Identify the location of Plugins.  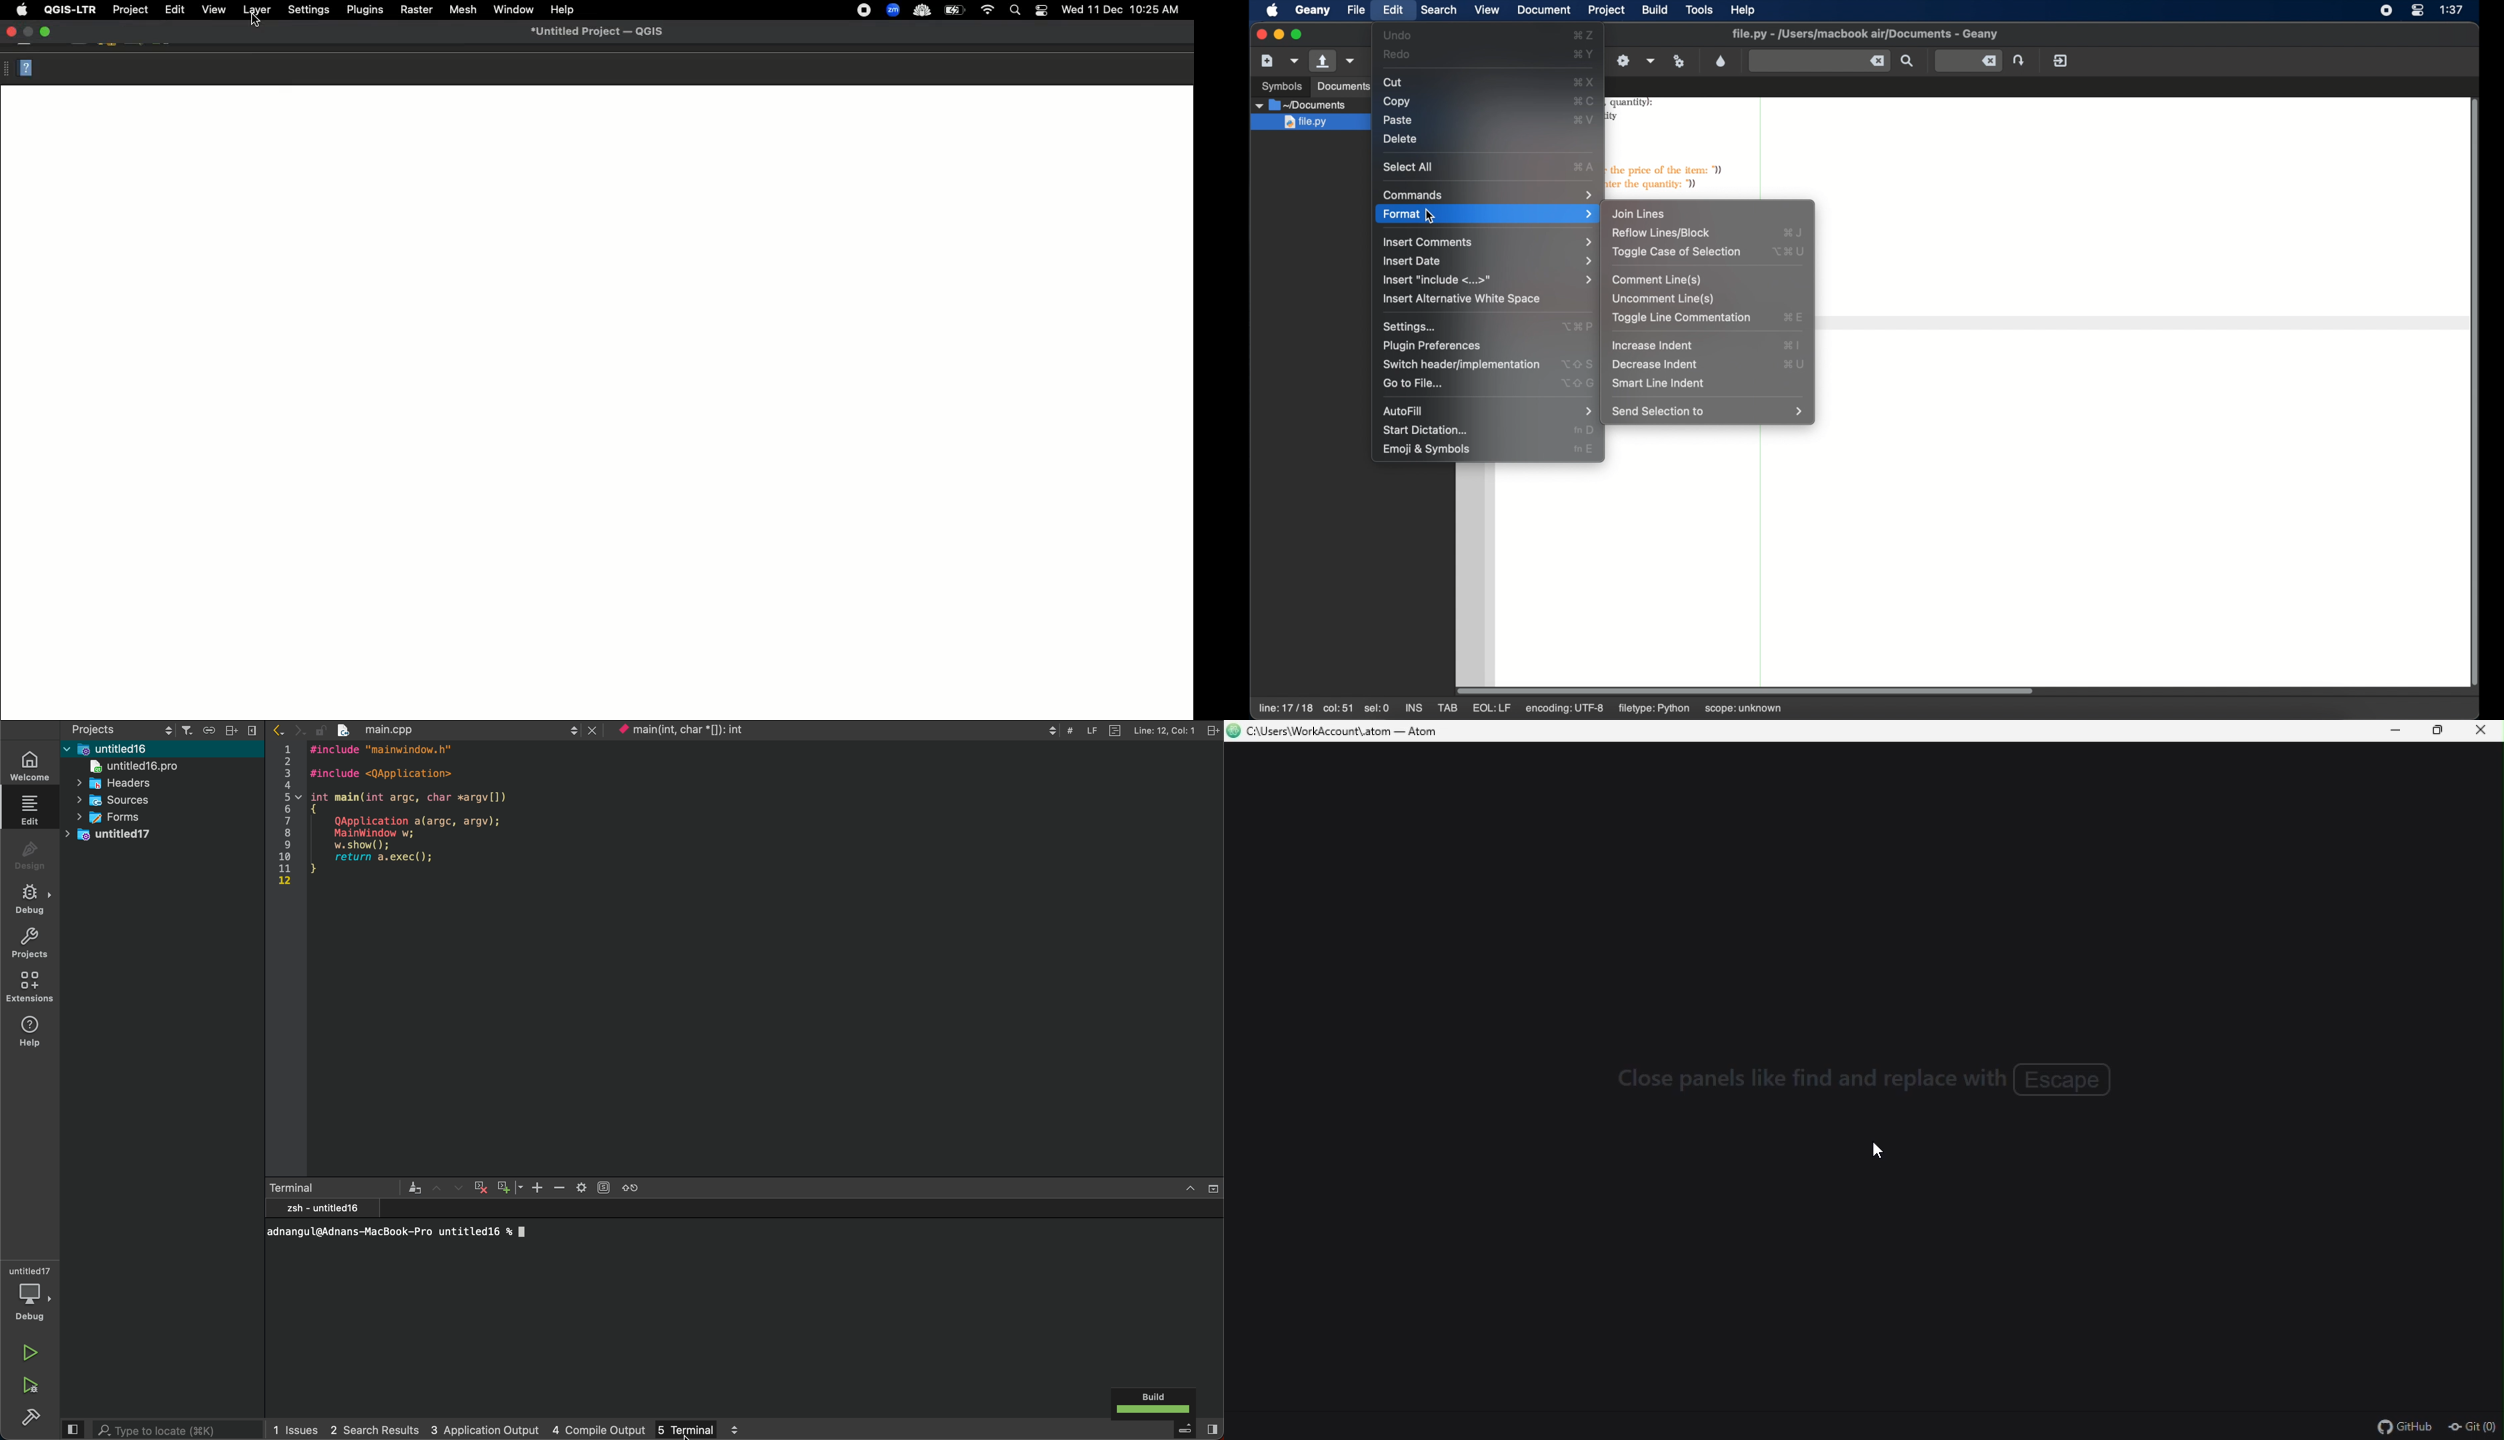
(363, 9).